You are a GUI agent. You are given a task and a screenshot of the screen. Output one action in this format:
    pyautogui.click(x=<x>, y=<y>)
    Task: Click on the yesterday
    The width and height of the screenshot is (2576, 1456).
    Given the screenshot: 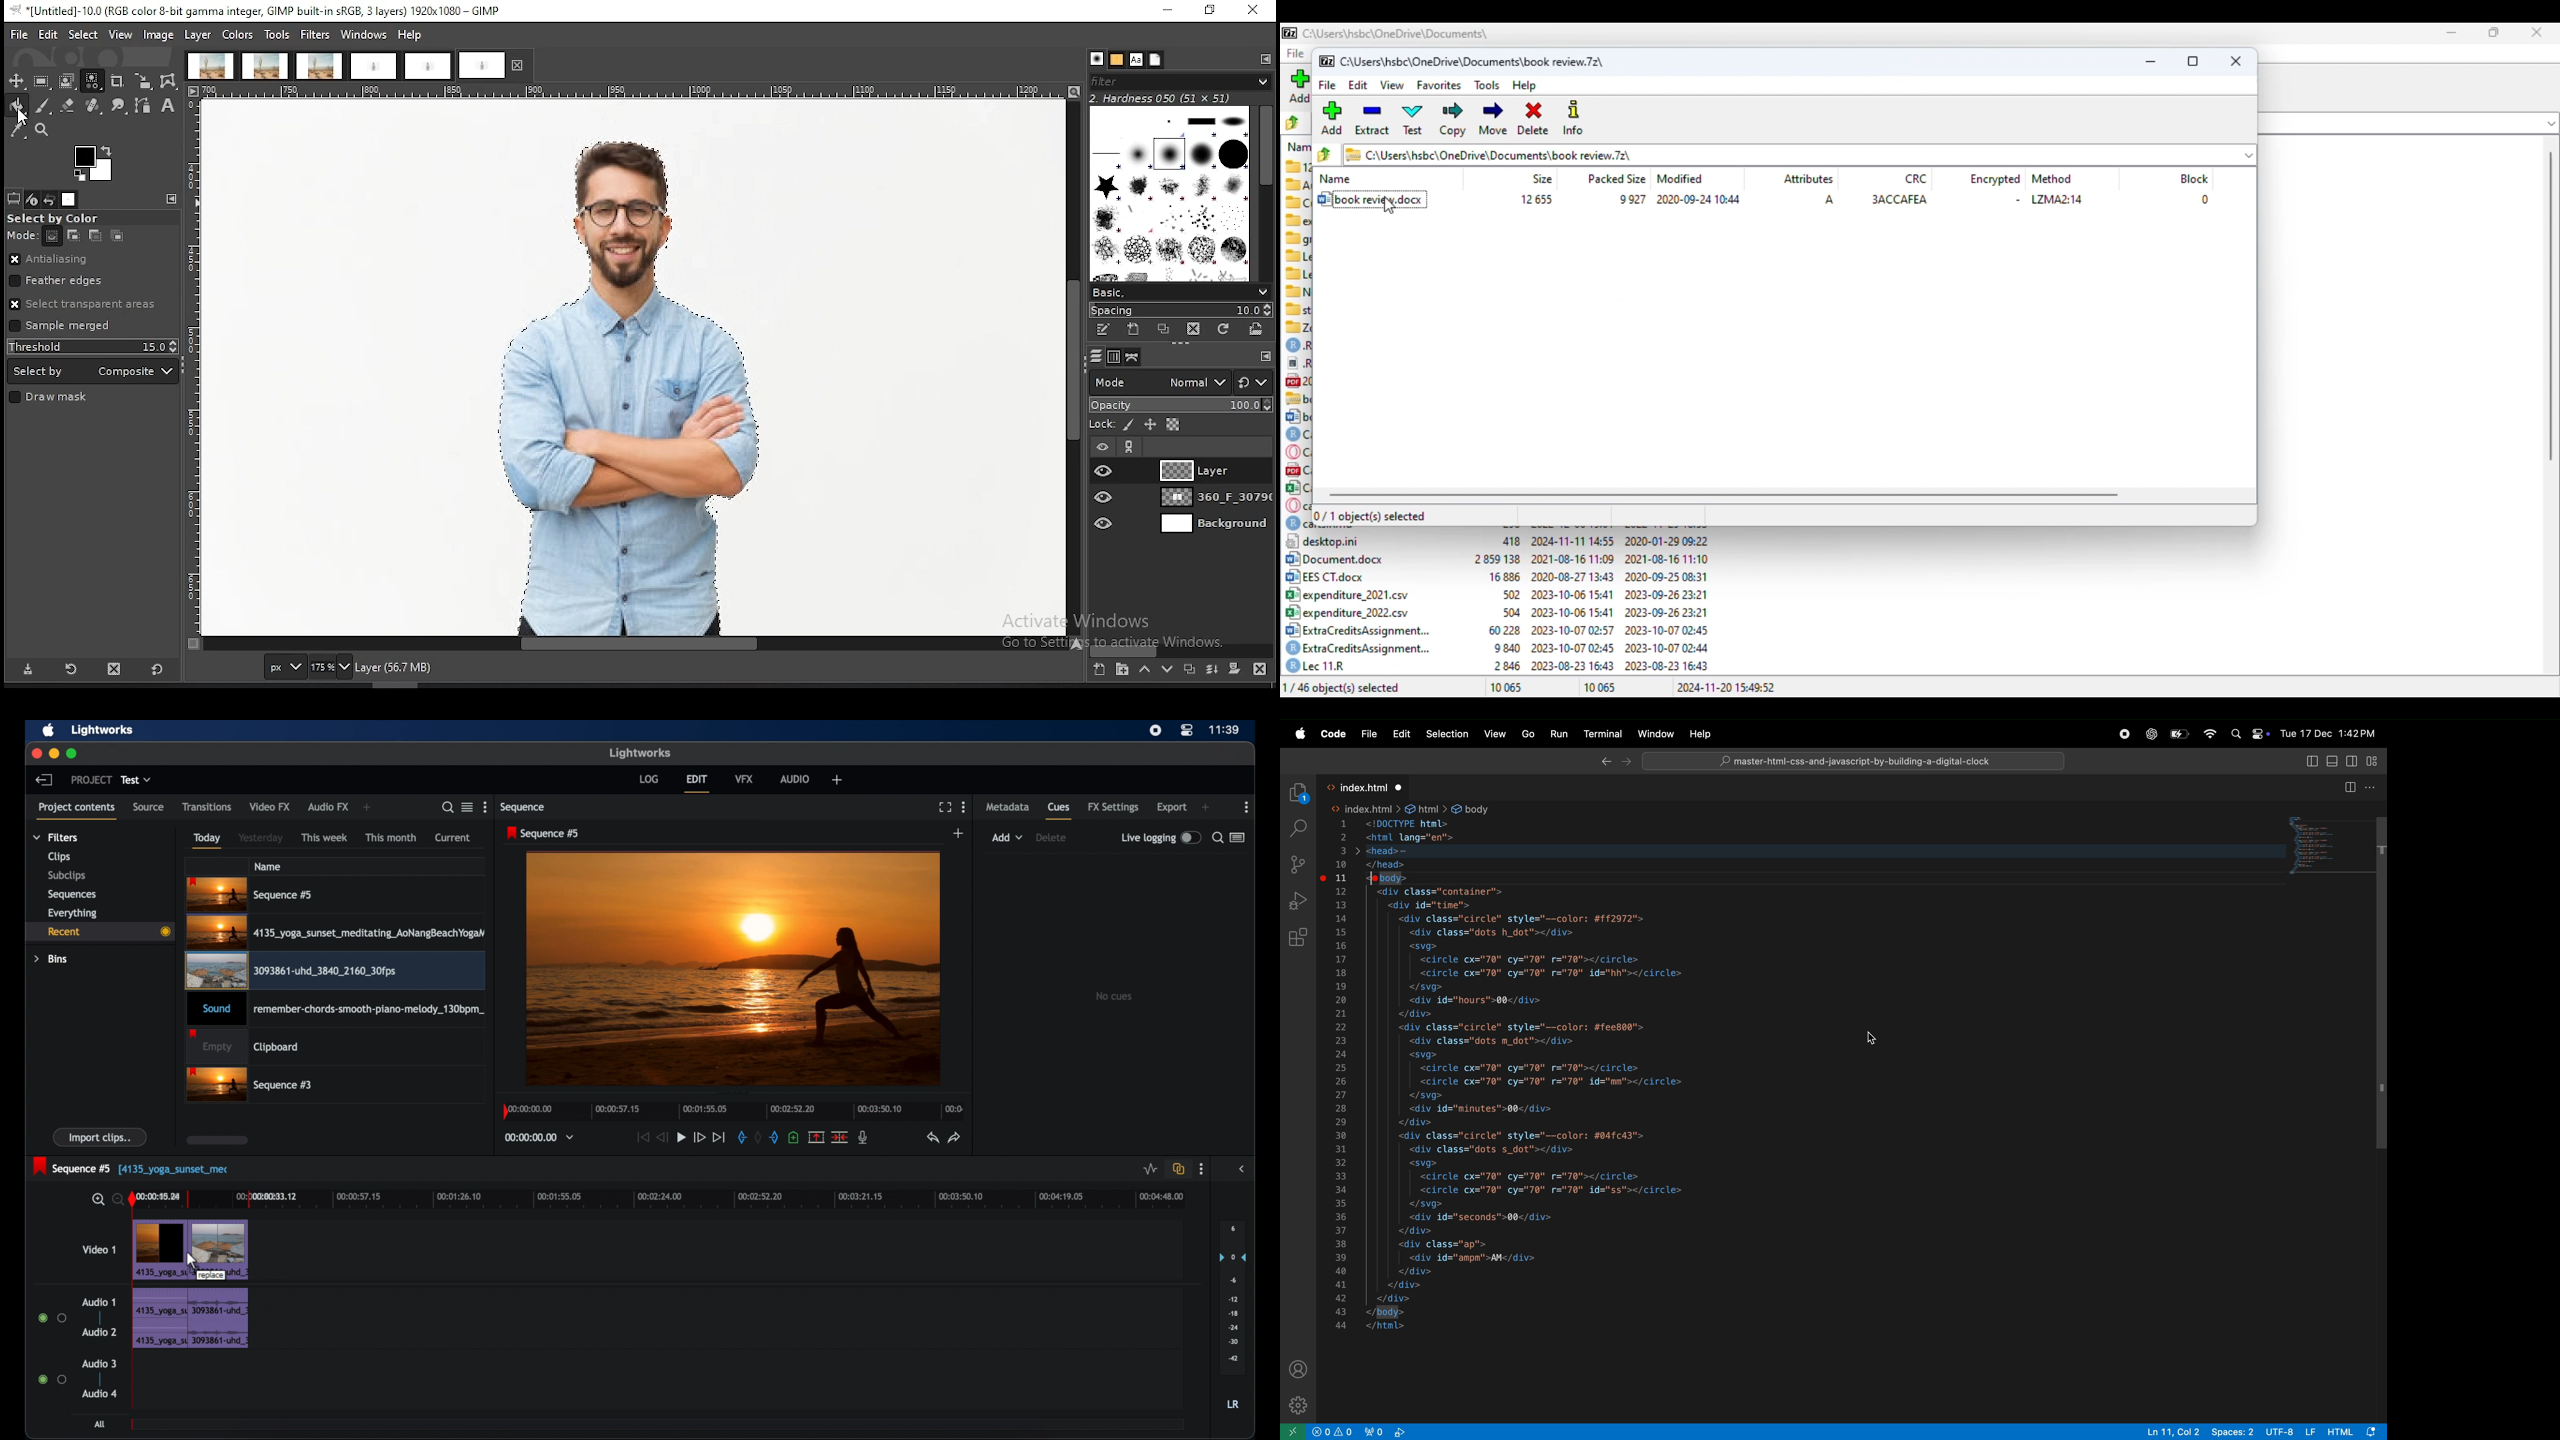 What is the action you would take?
    pyautogui.click(x=260, y=837)
    